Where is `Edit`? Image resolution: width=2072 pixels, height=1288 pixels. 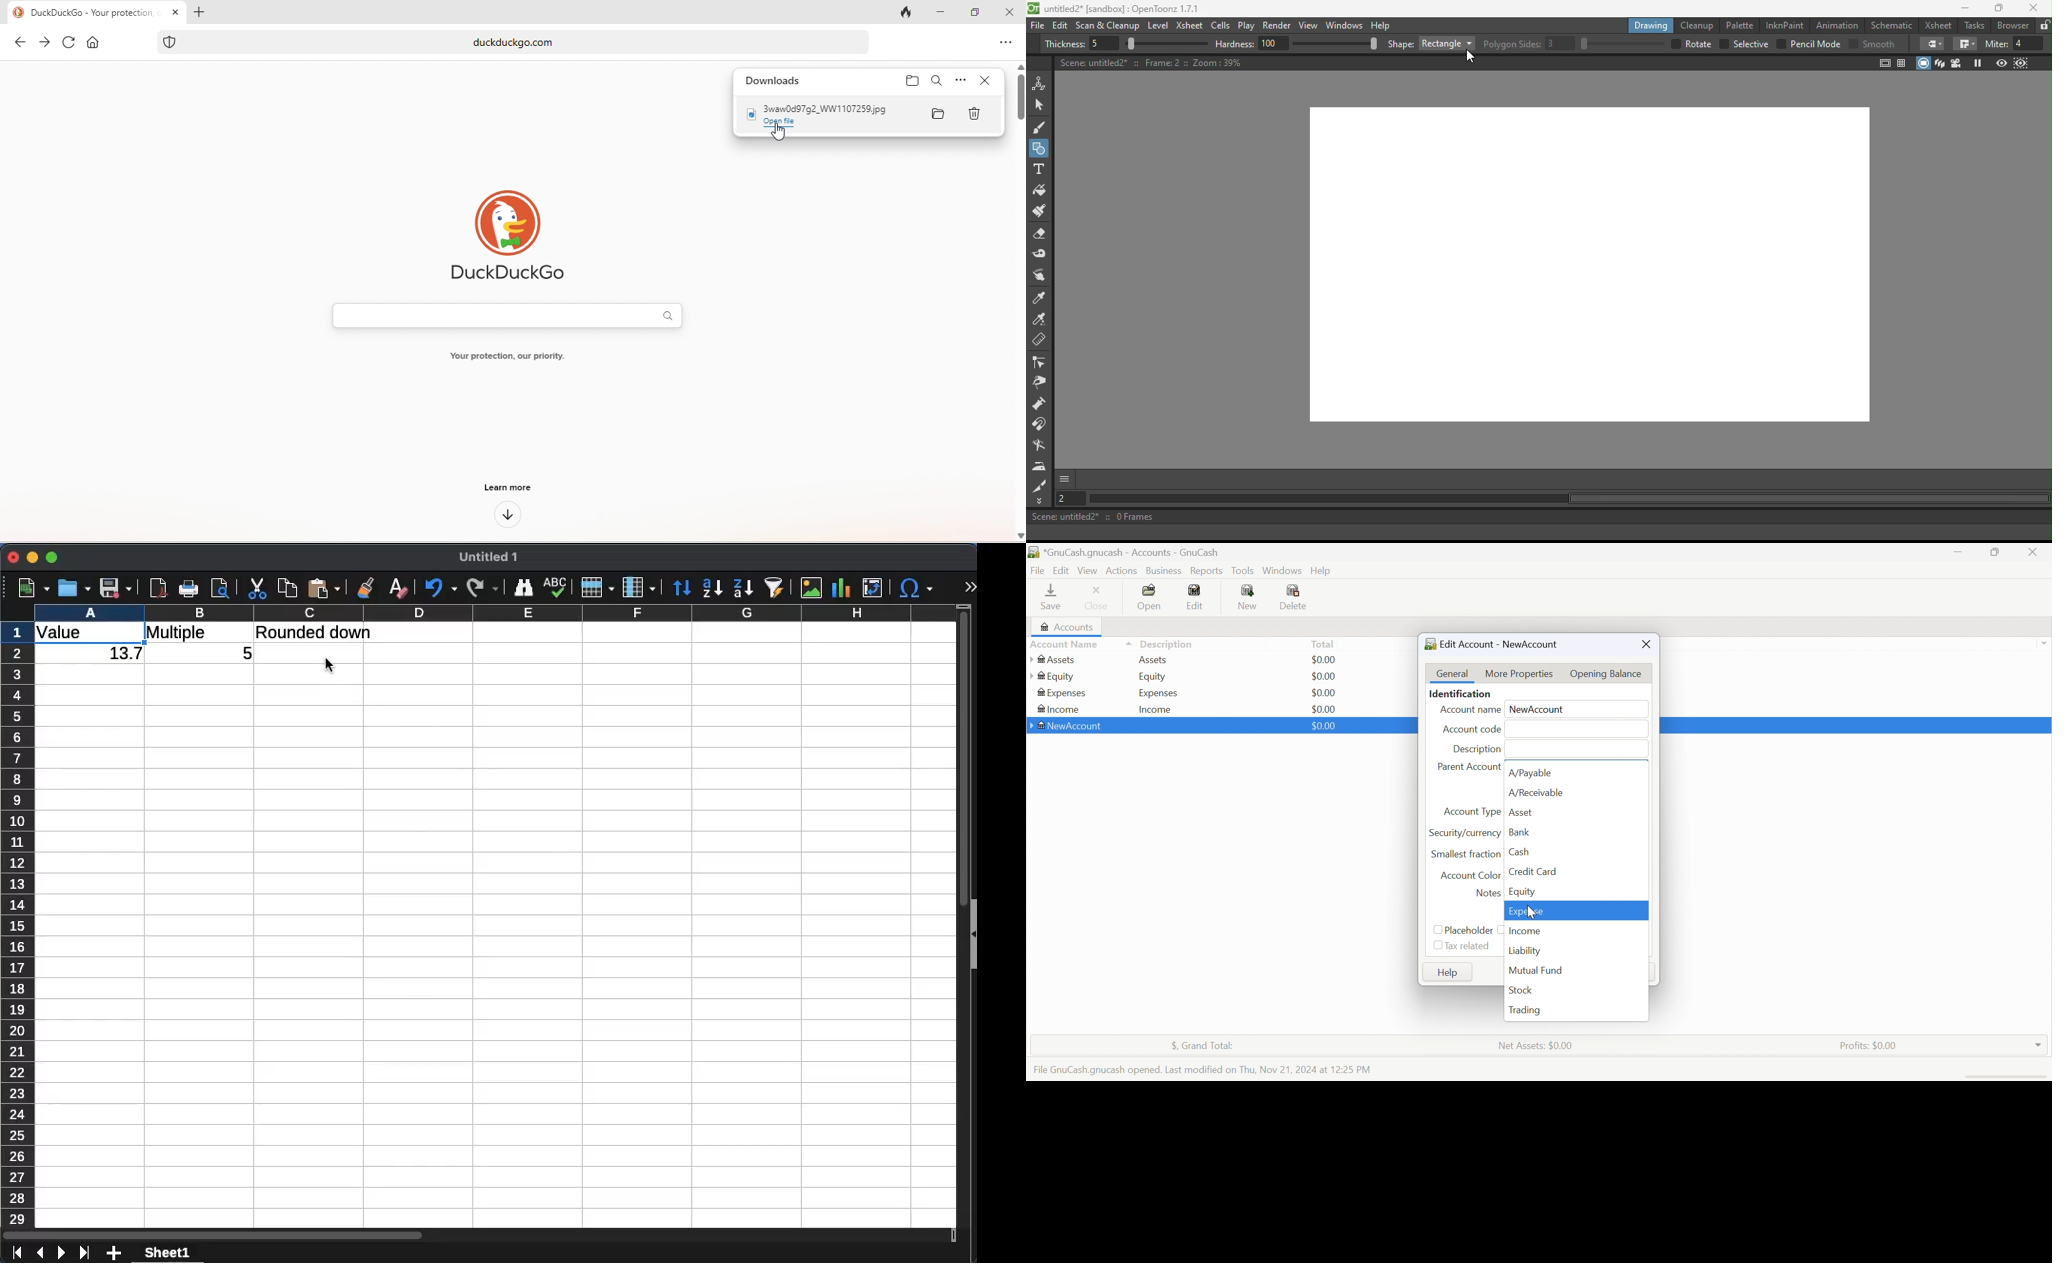 Edit is located at coordinates (1195, 597).